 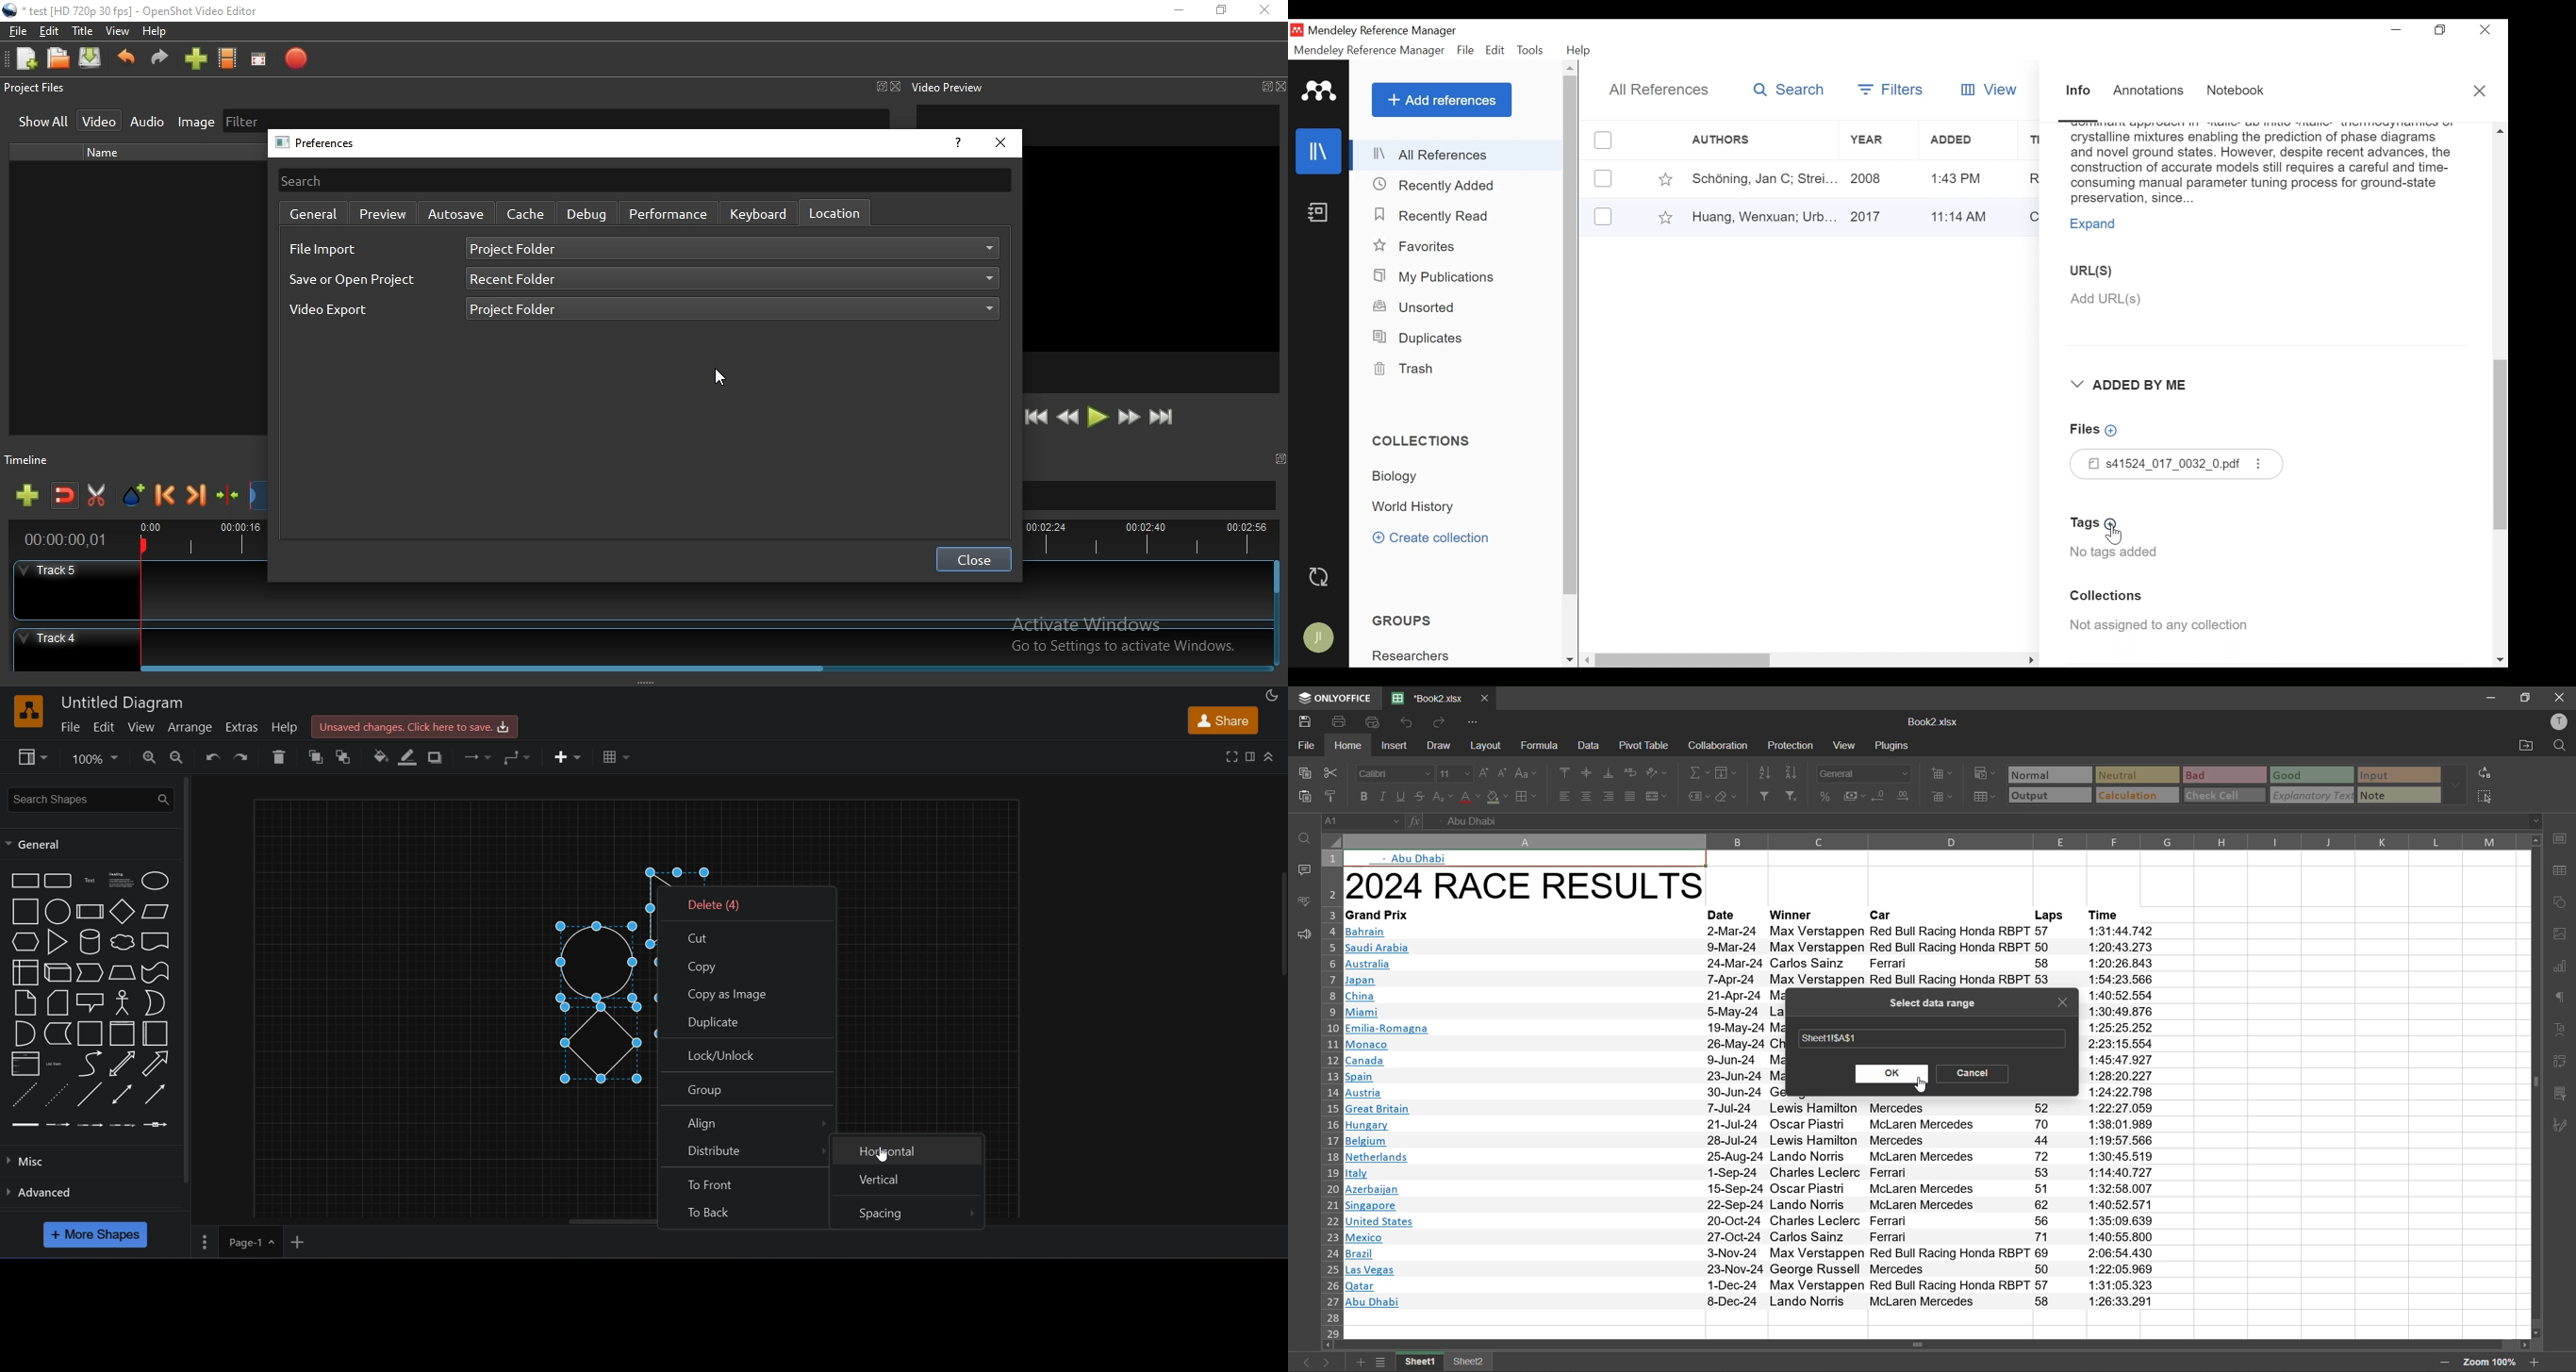 What do you see at coordinates (2559, 870) in the screenshot?
I see `table` at bounding box center [2559, 870].